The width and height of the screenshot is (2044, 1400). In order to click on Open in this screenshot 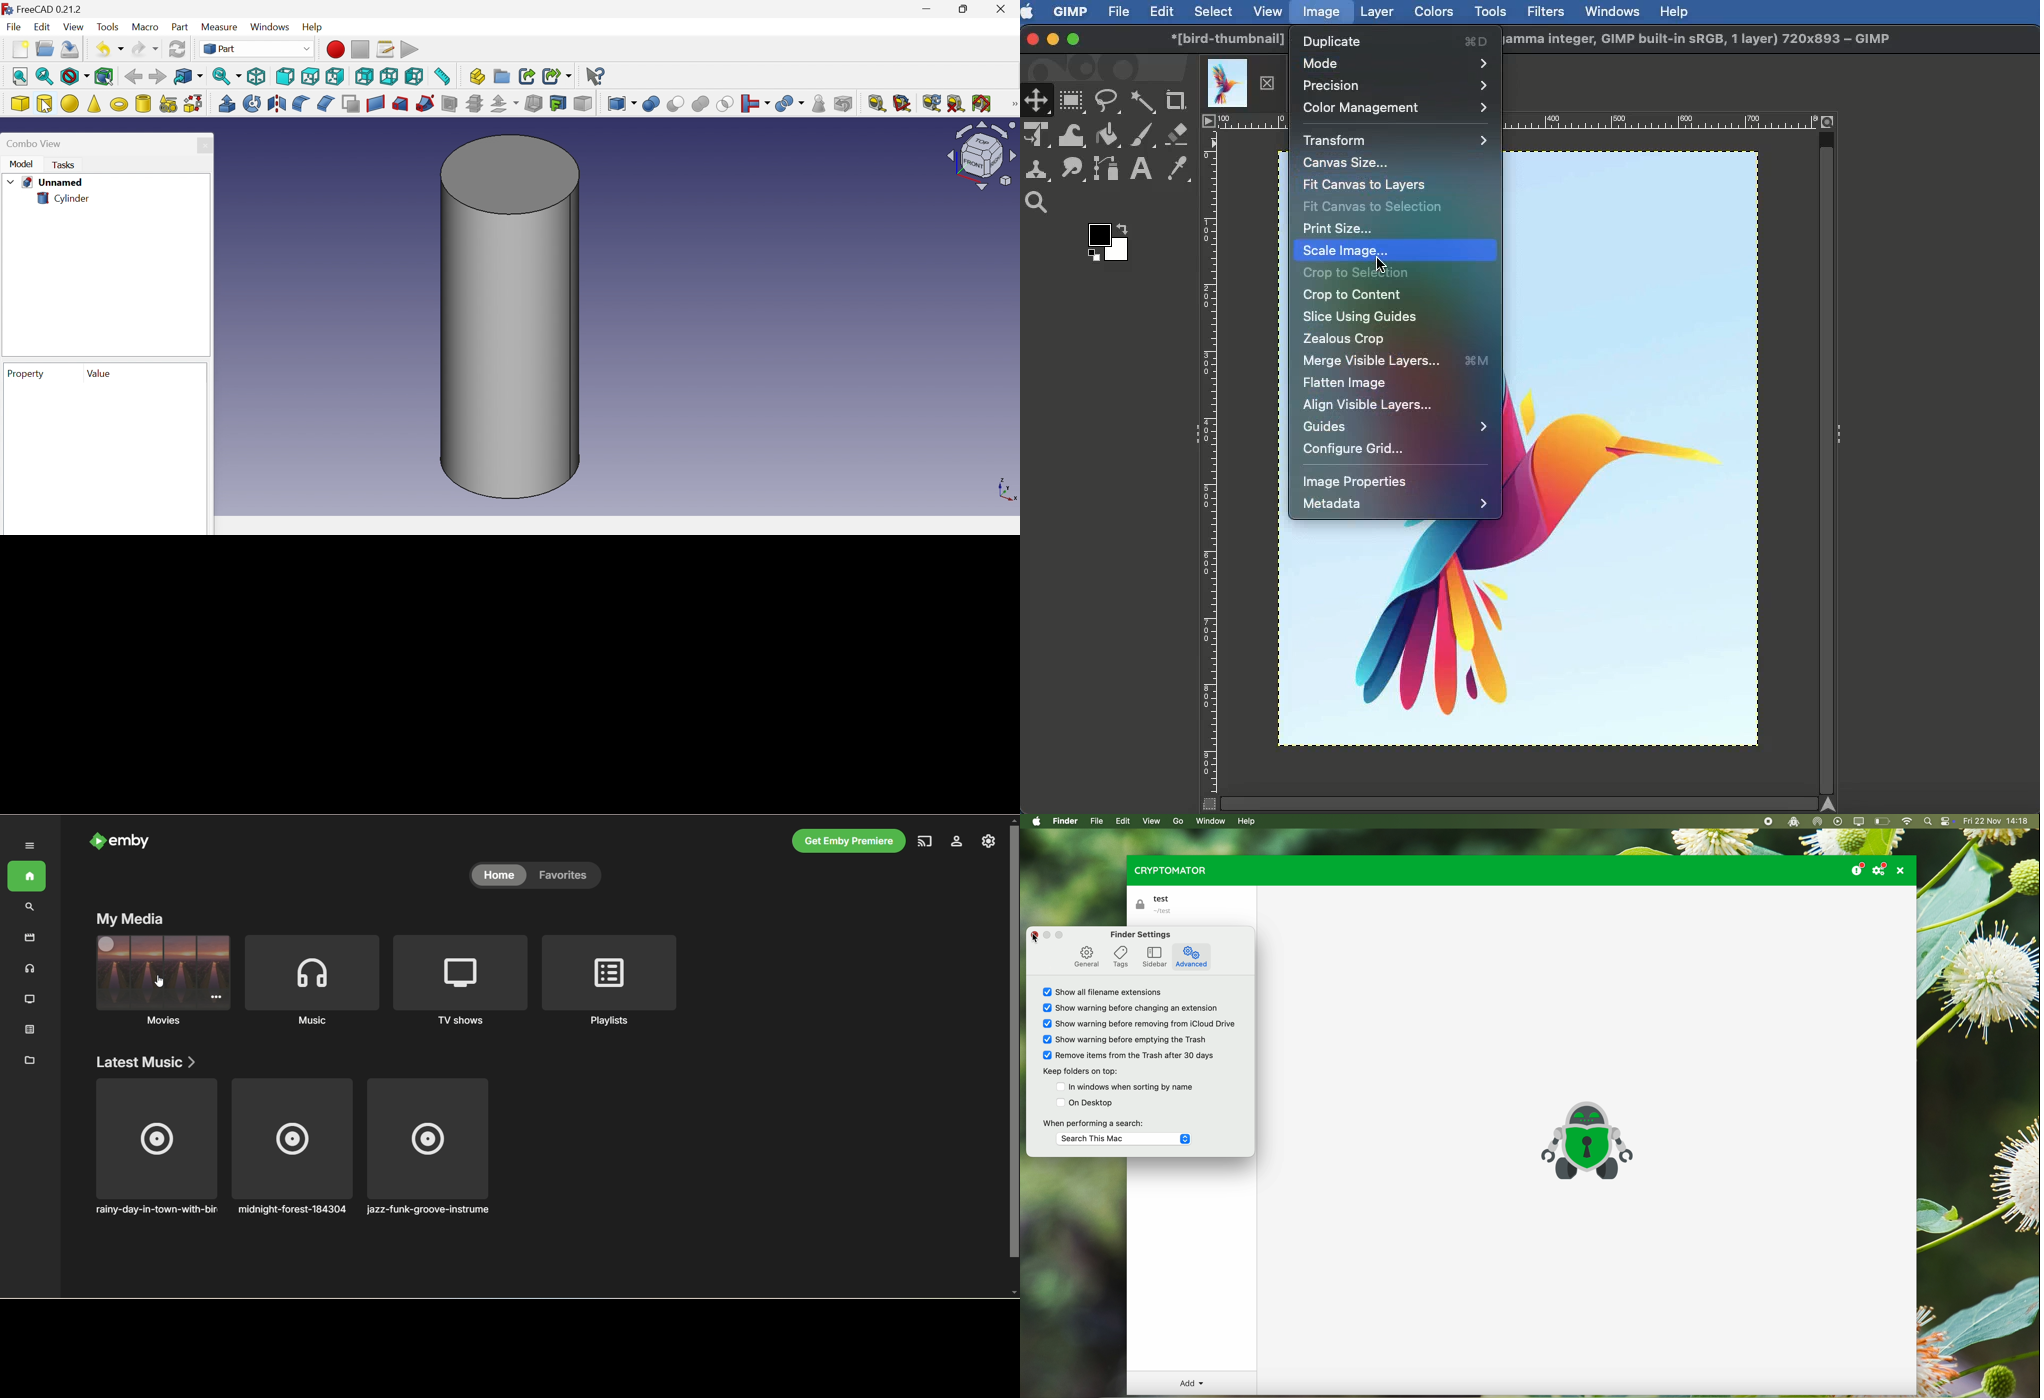, I will do `click(45, 47)`.